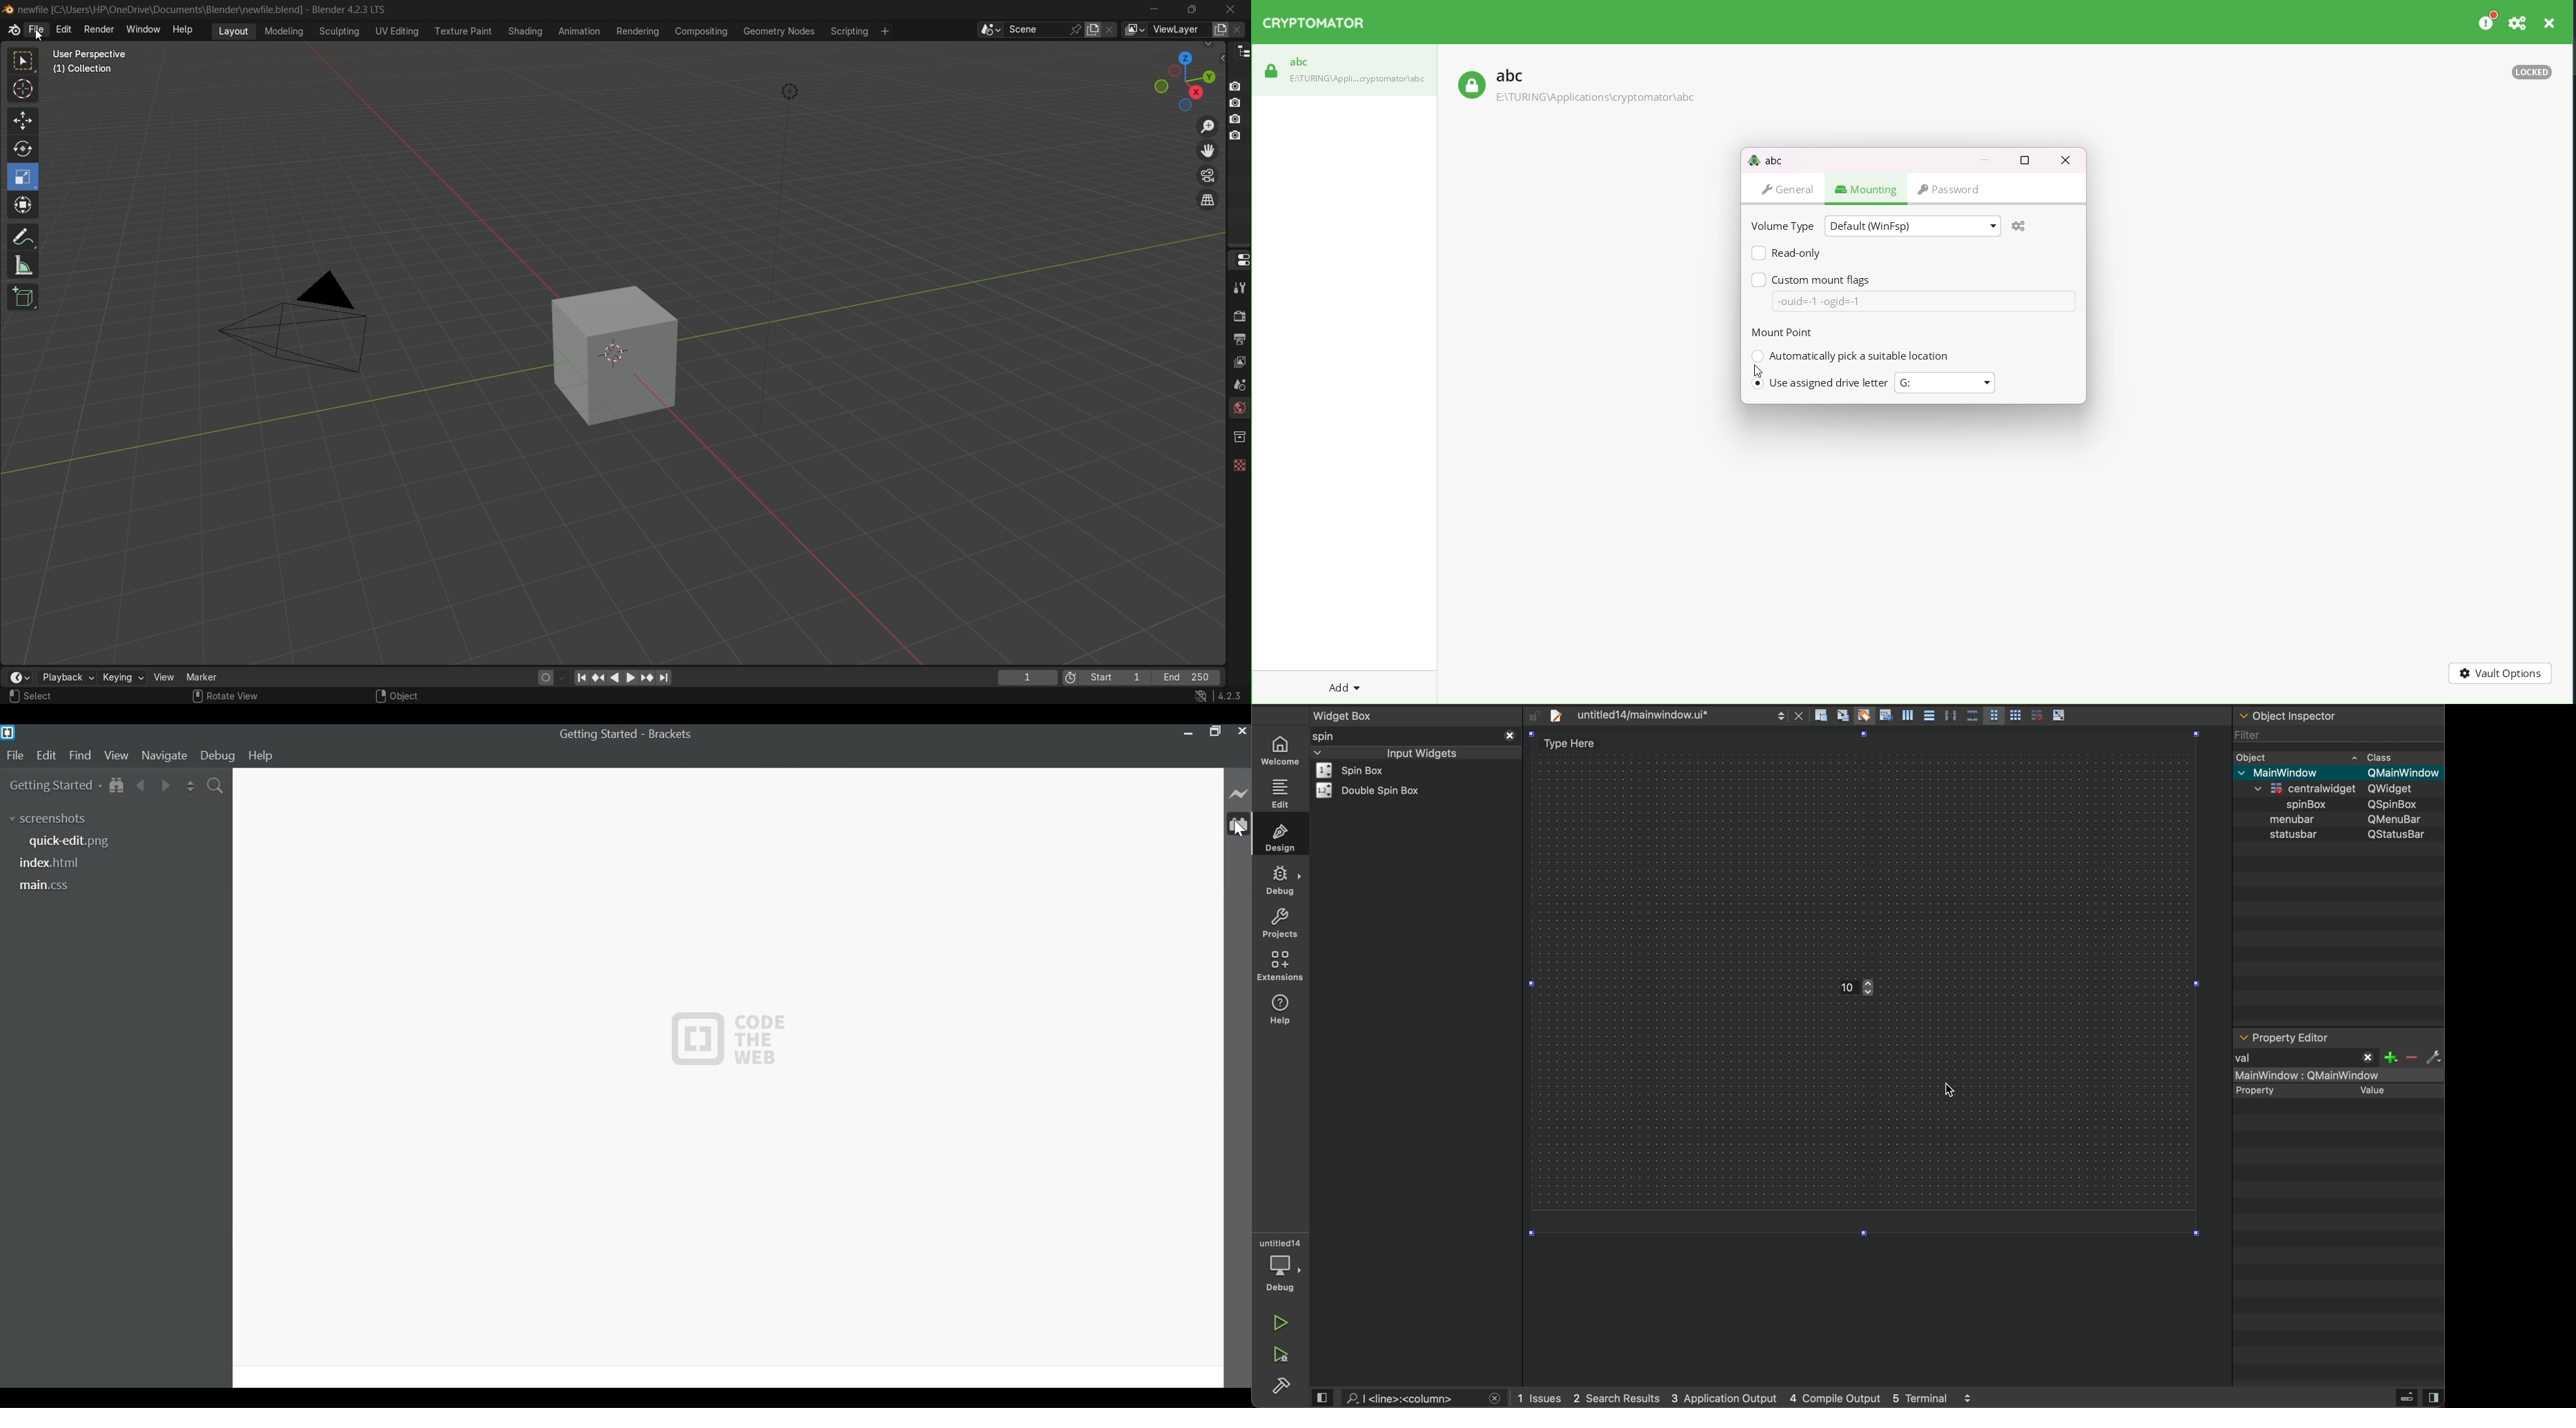 Image resolution: width=2576 pixels, height=1428 pixels. Describe the element at coordinates (2267, 1090) in the screenshot. I see `text` at that location.